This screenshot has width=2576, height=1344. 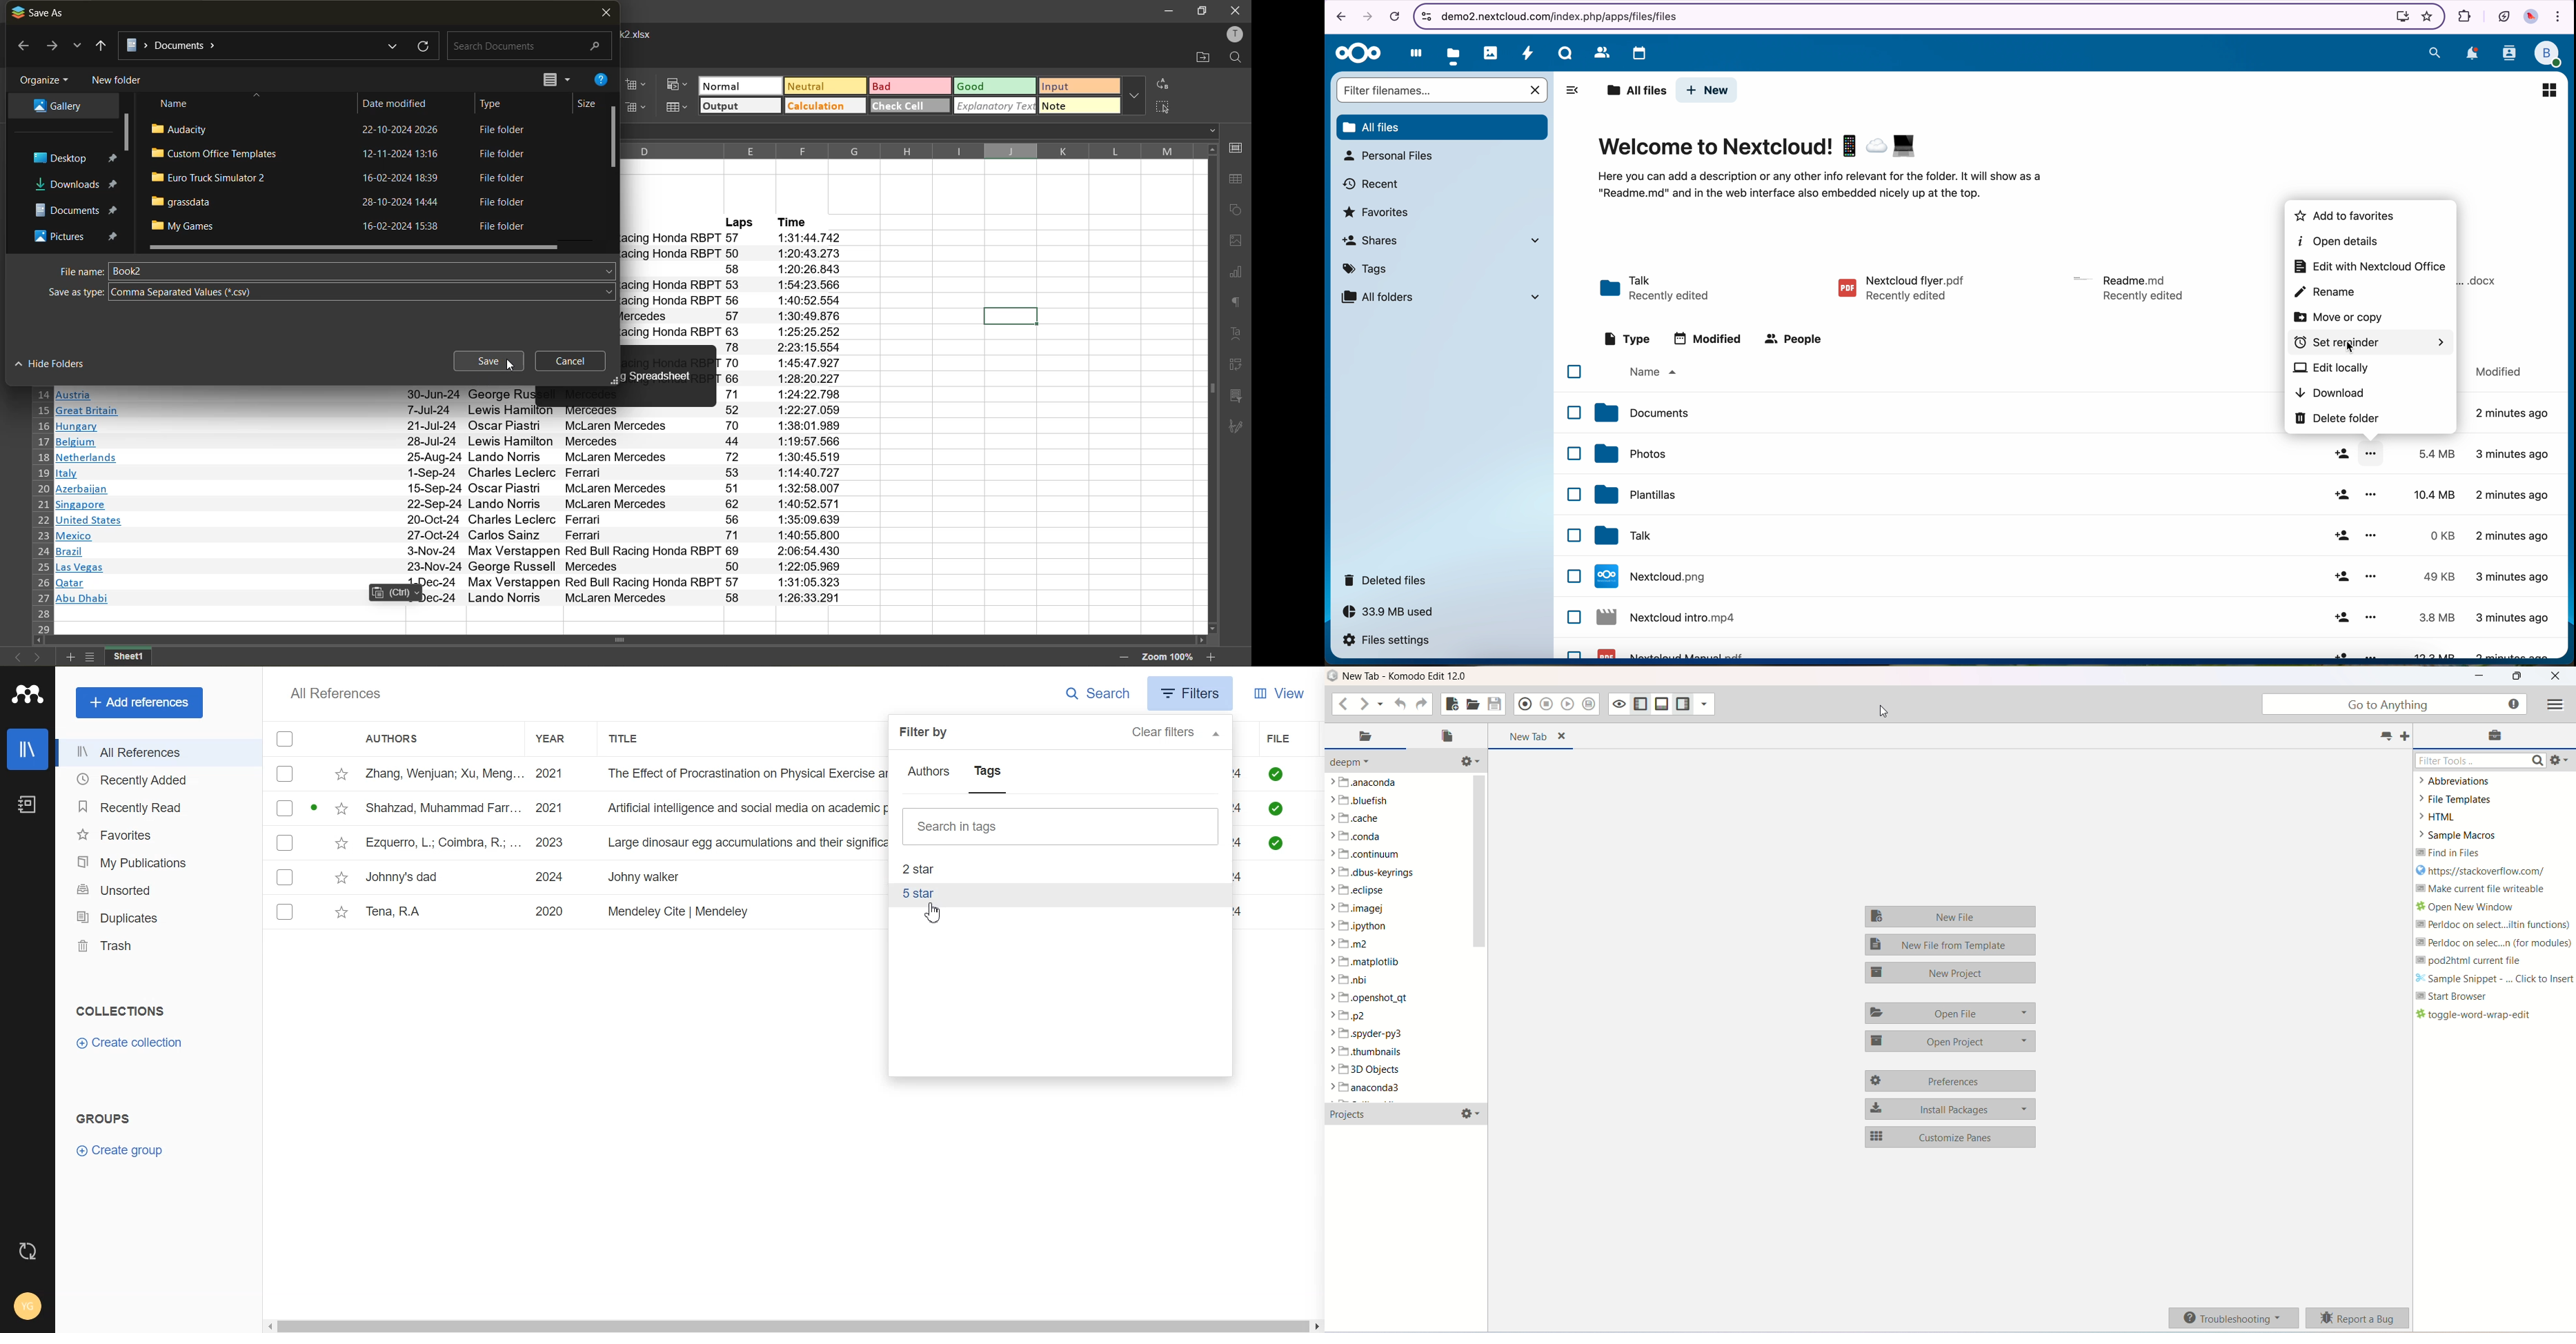 I want to click on Clear filters, so click(x=1177, y=732).